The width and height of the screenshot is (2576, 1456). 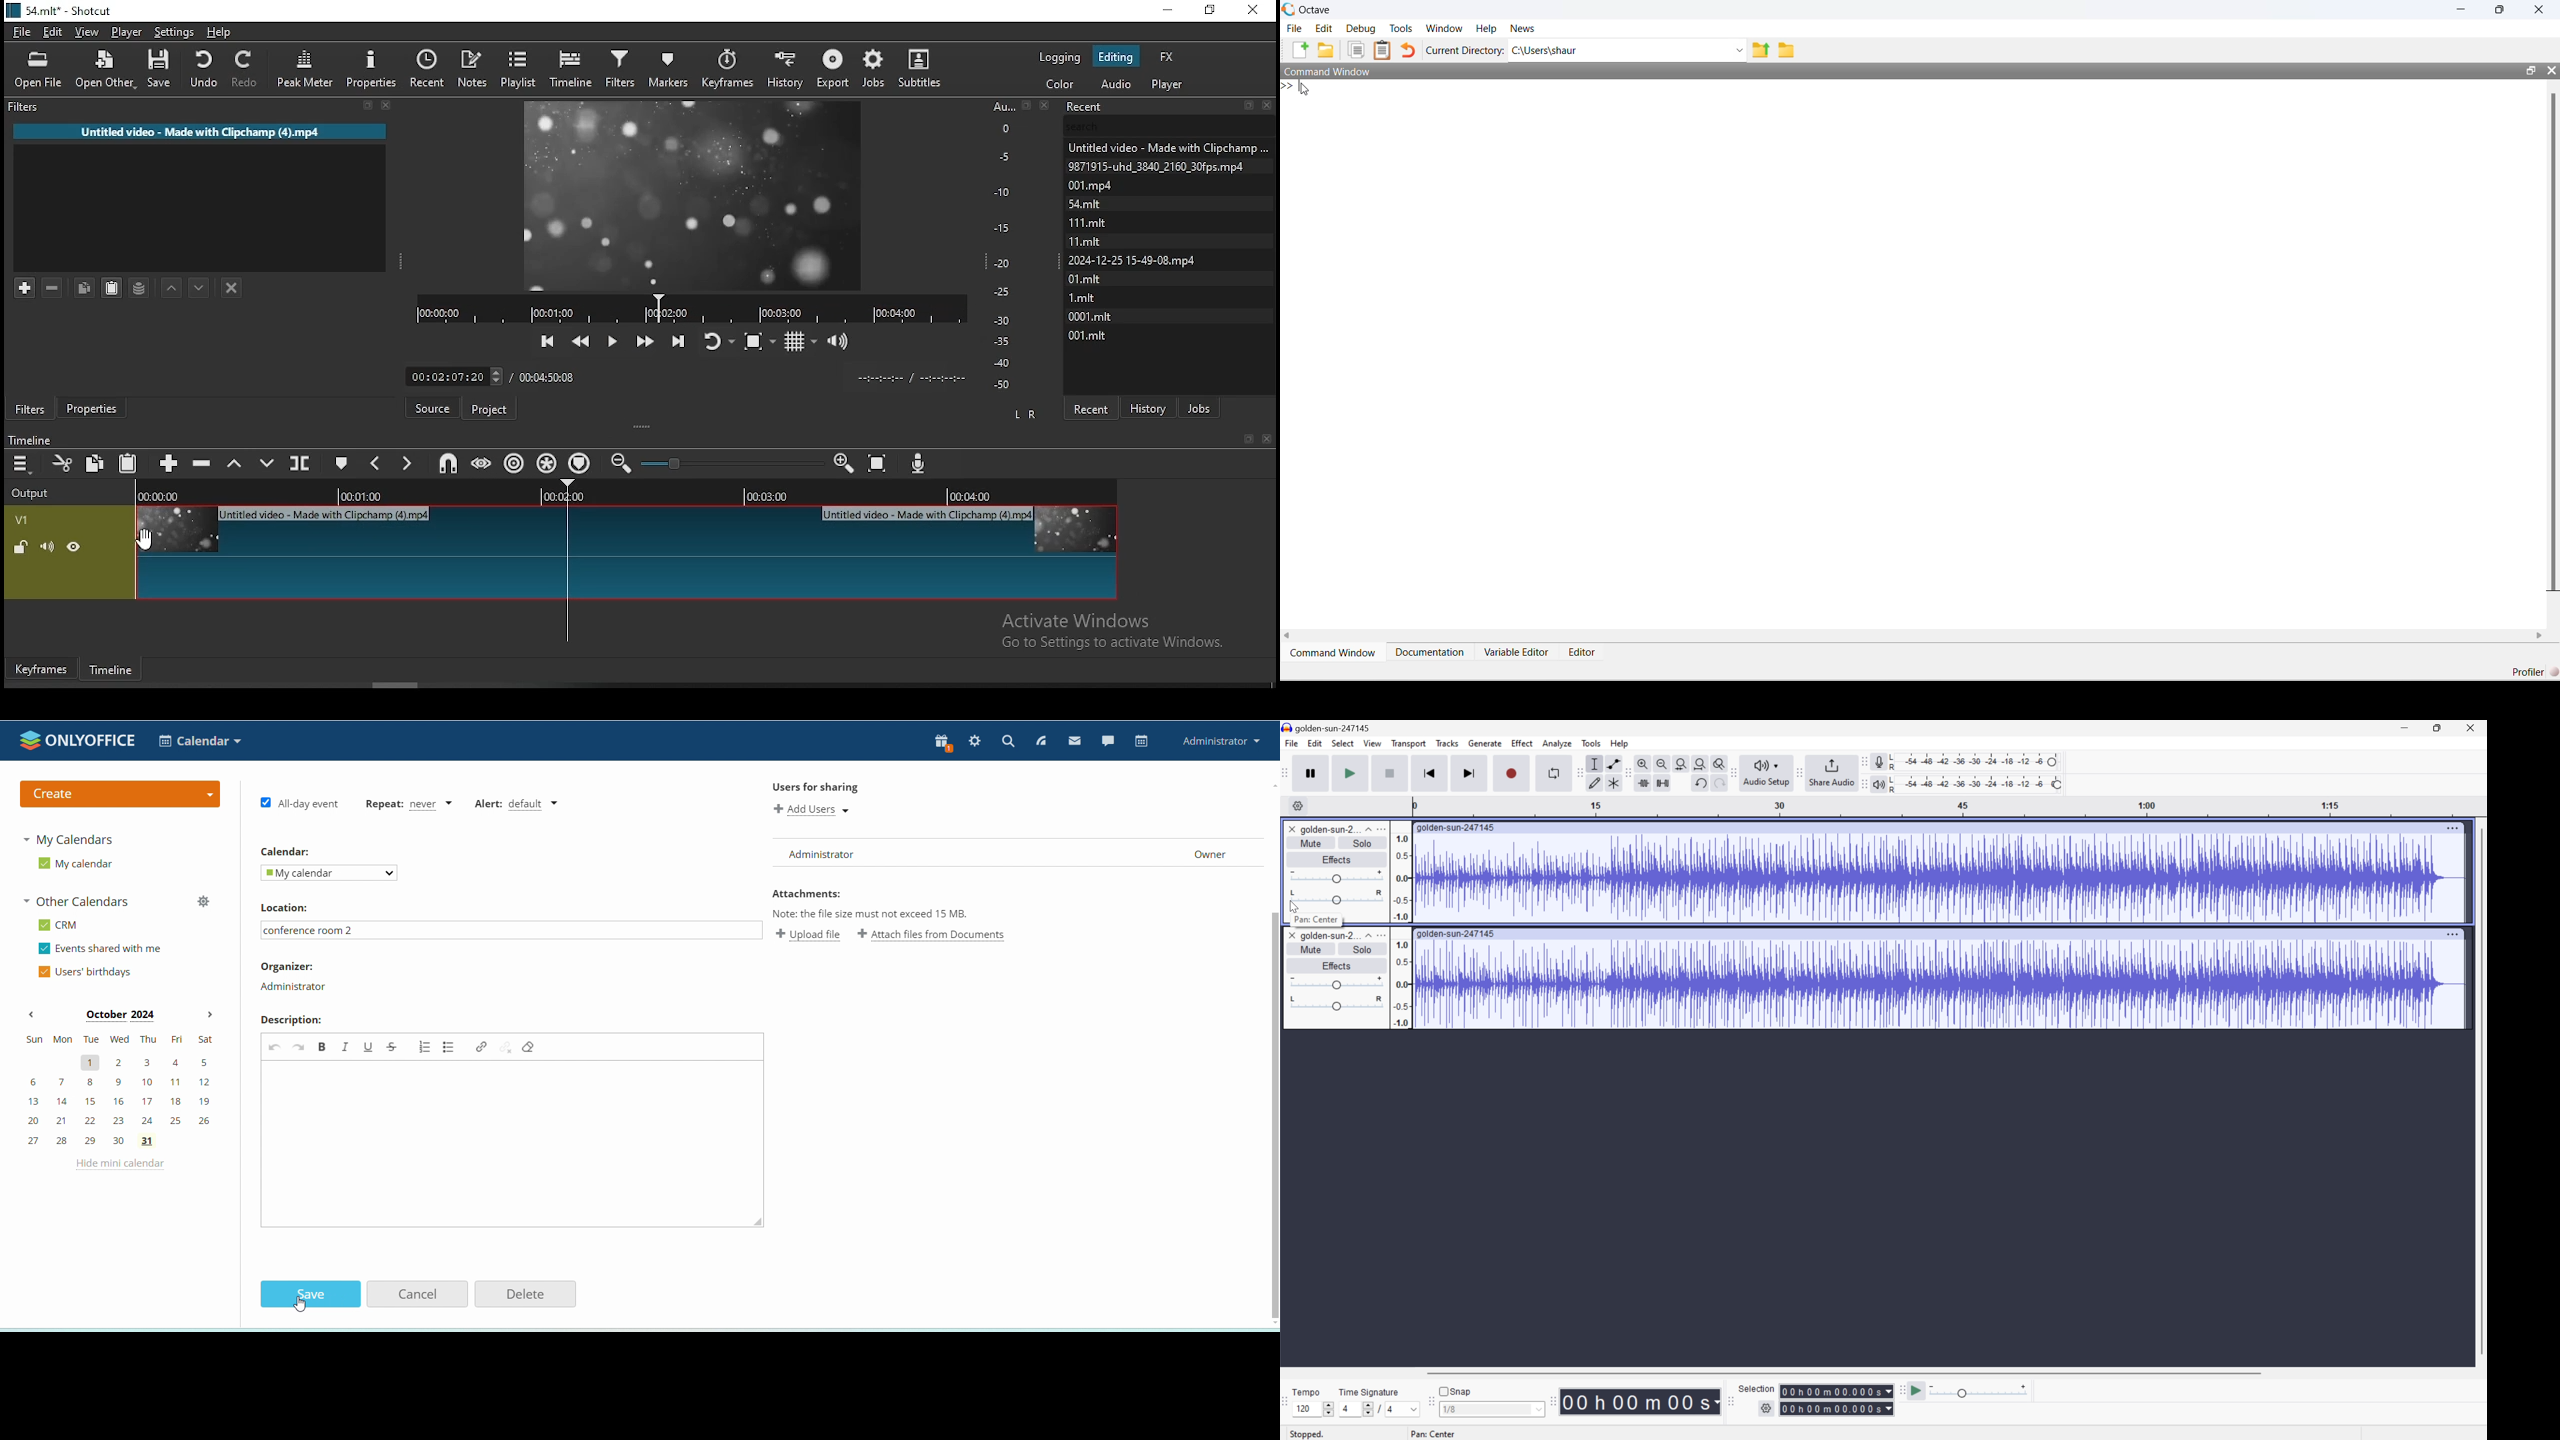 I want to click on copy, so click(x=86, y=285).